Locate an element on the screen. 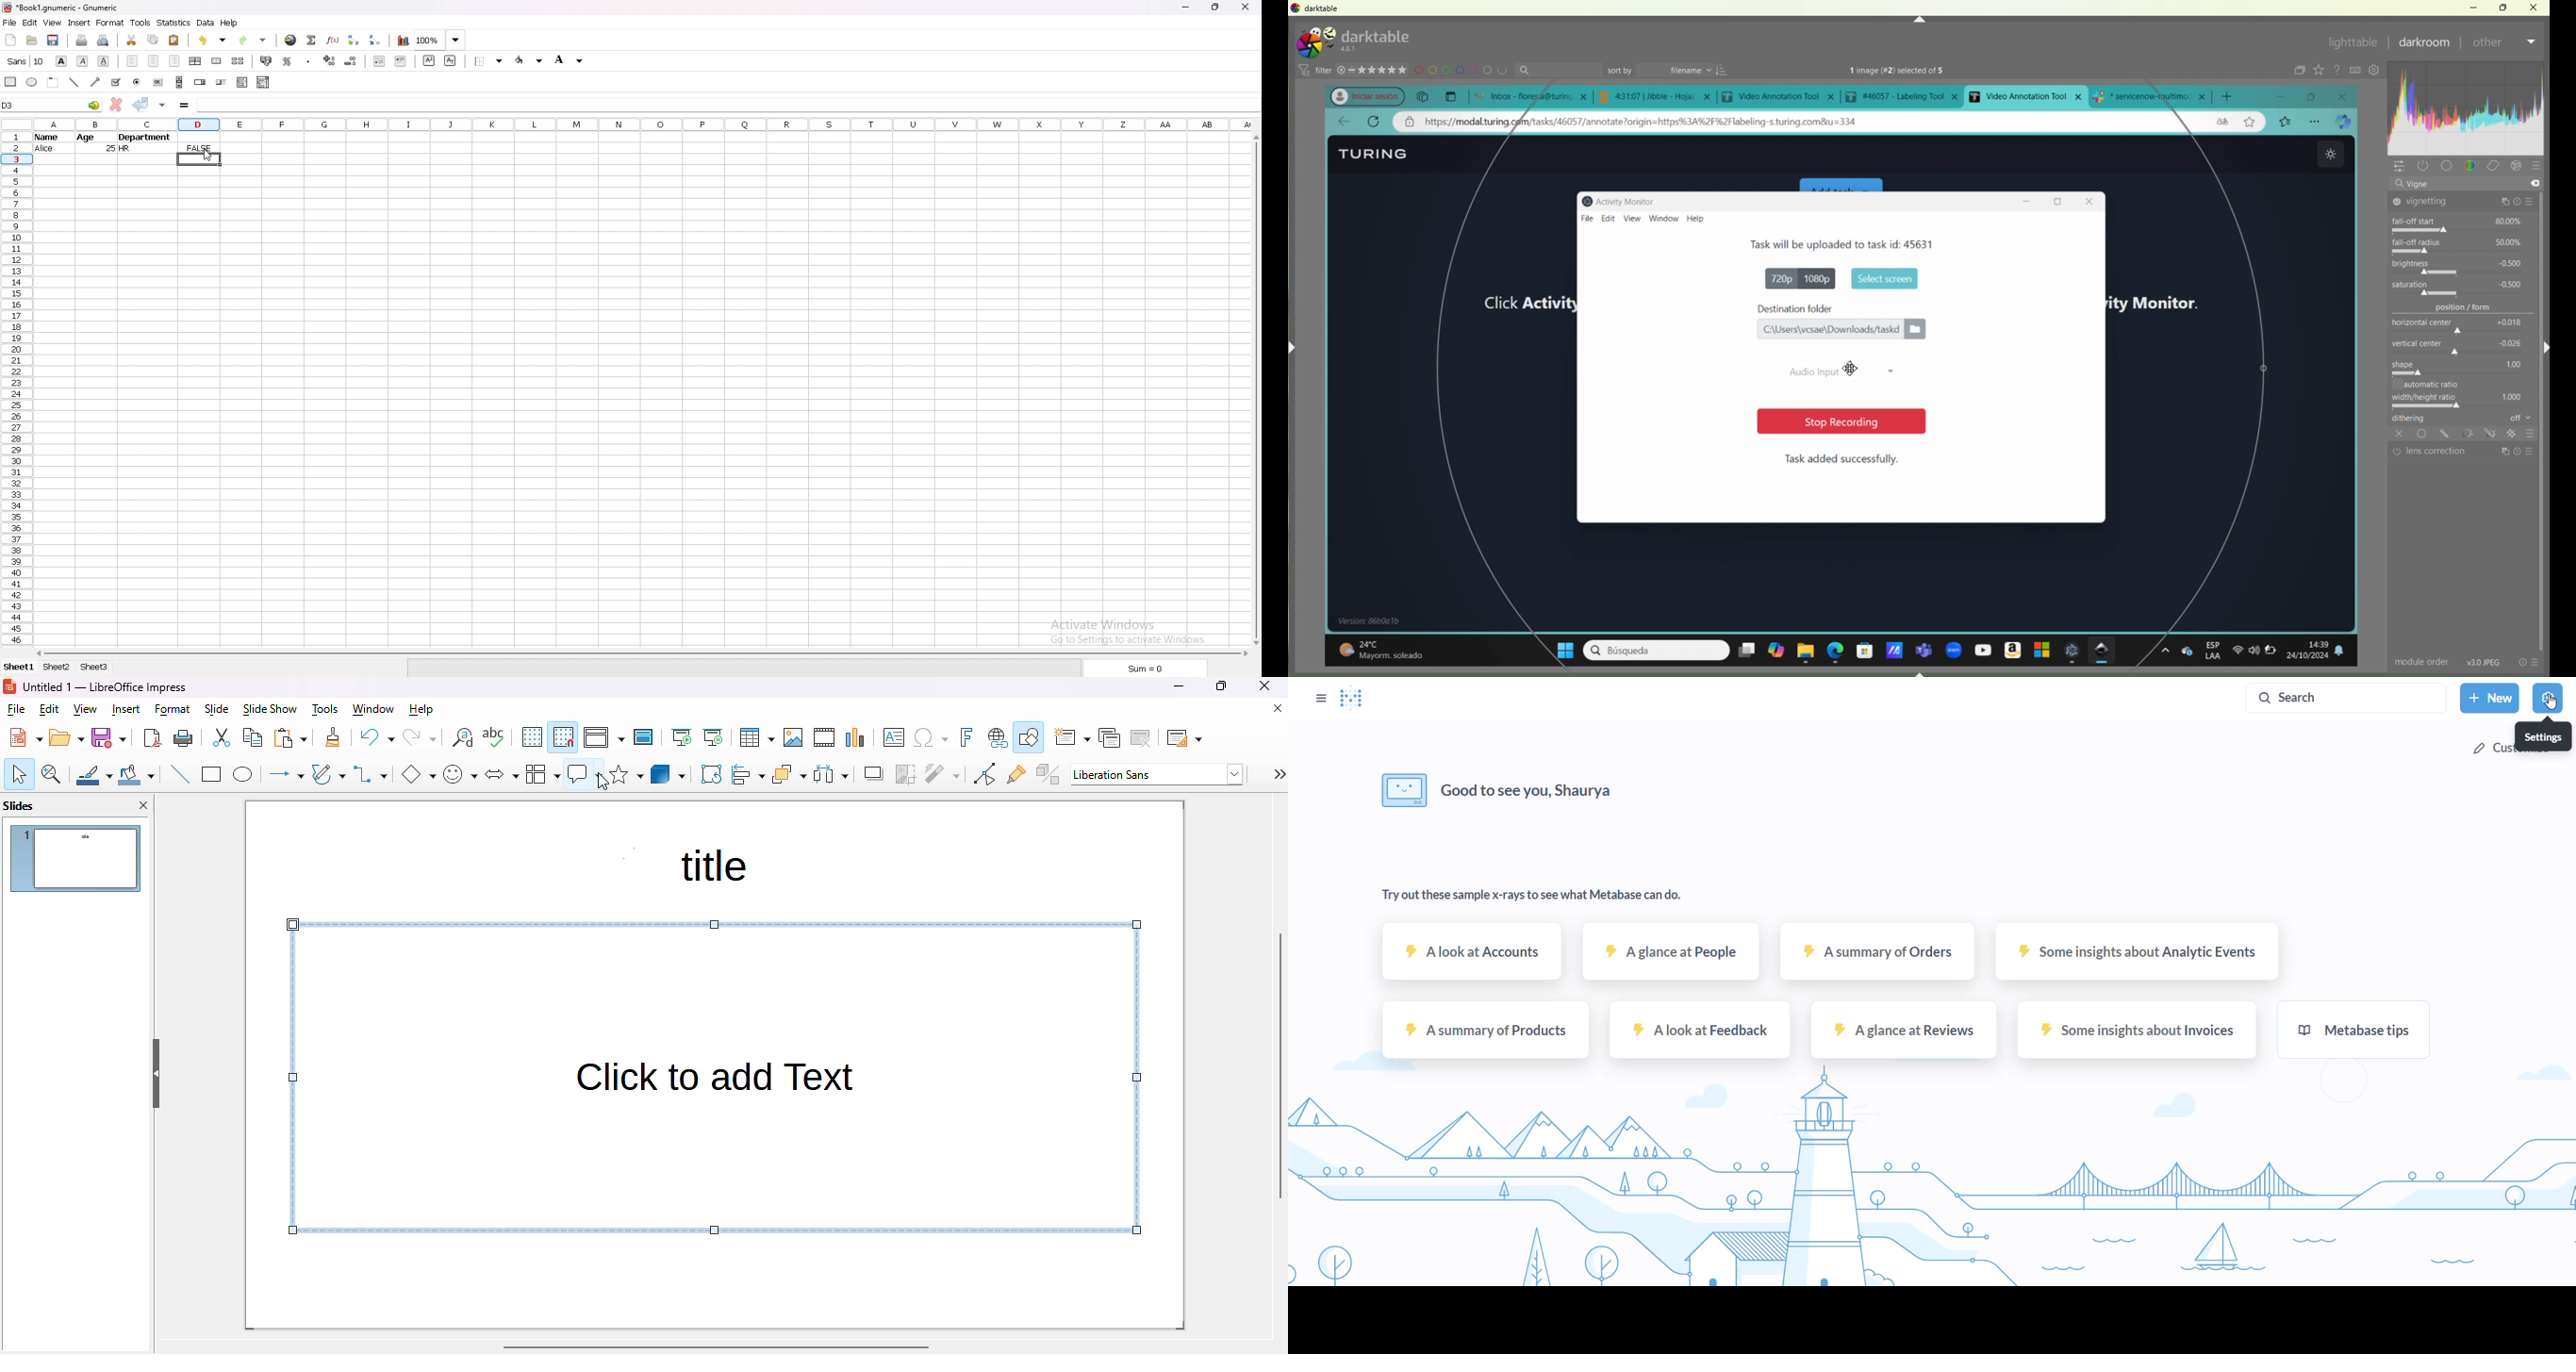 The width and height of the screenshot is (2576, 1372). date and time is located at coordinates (2311, 649).